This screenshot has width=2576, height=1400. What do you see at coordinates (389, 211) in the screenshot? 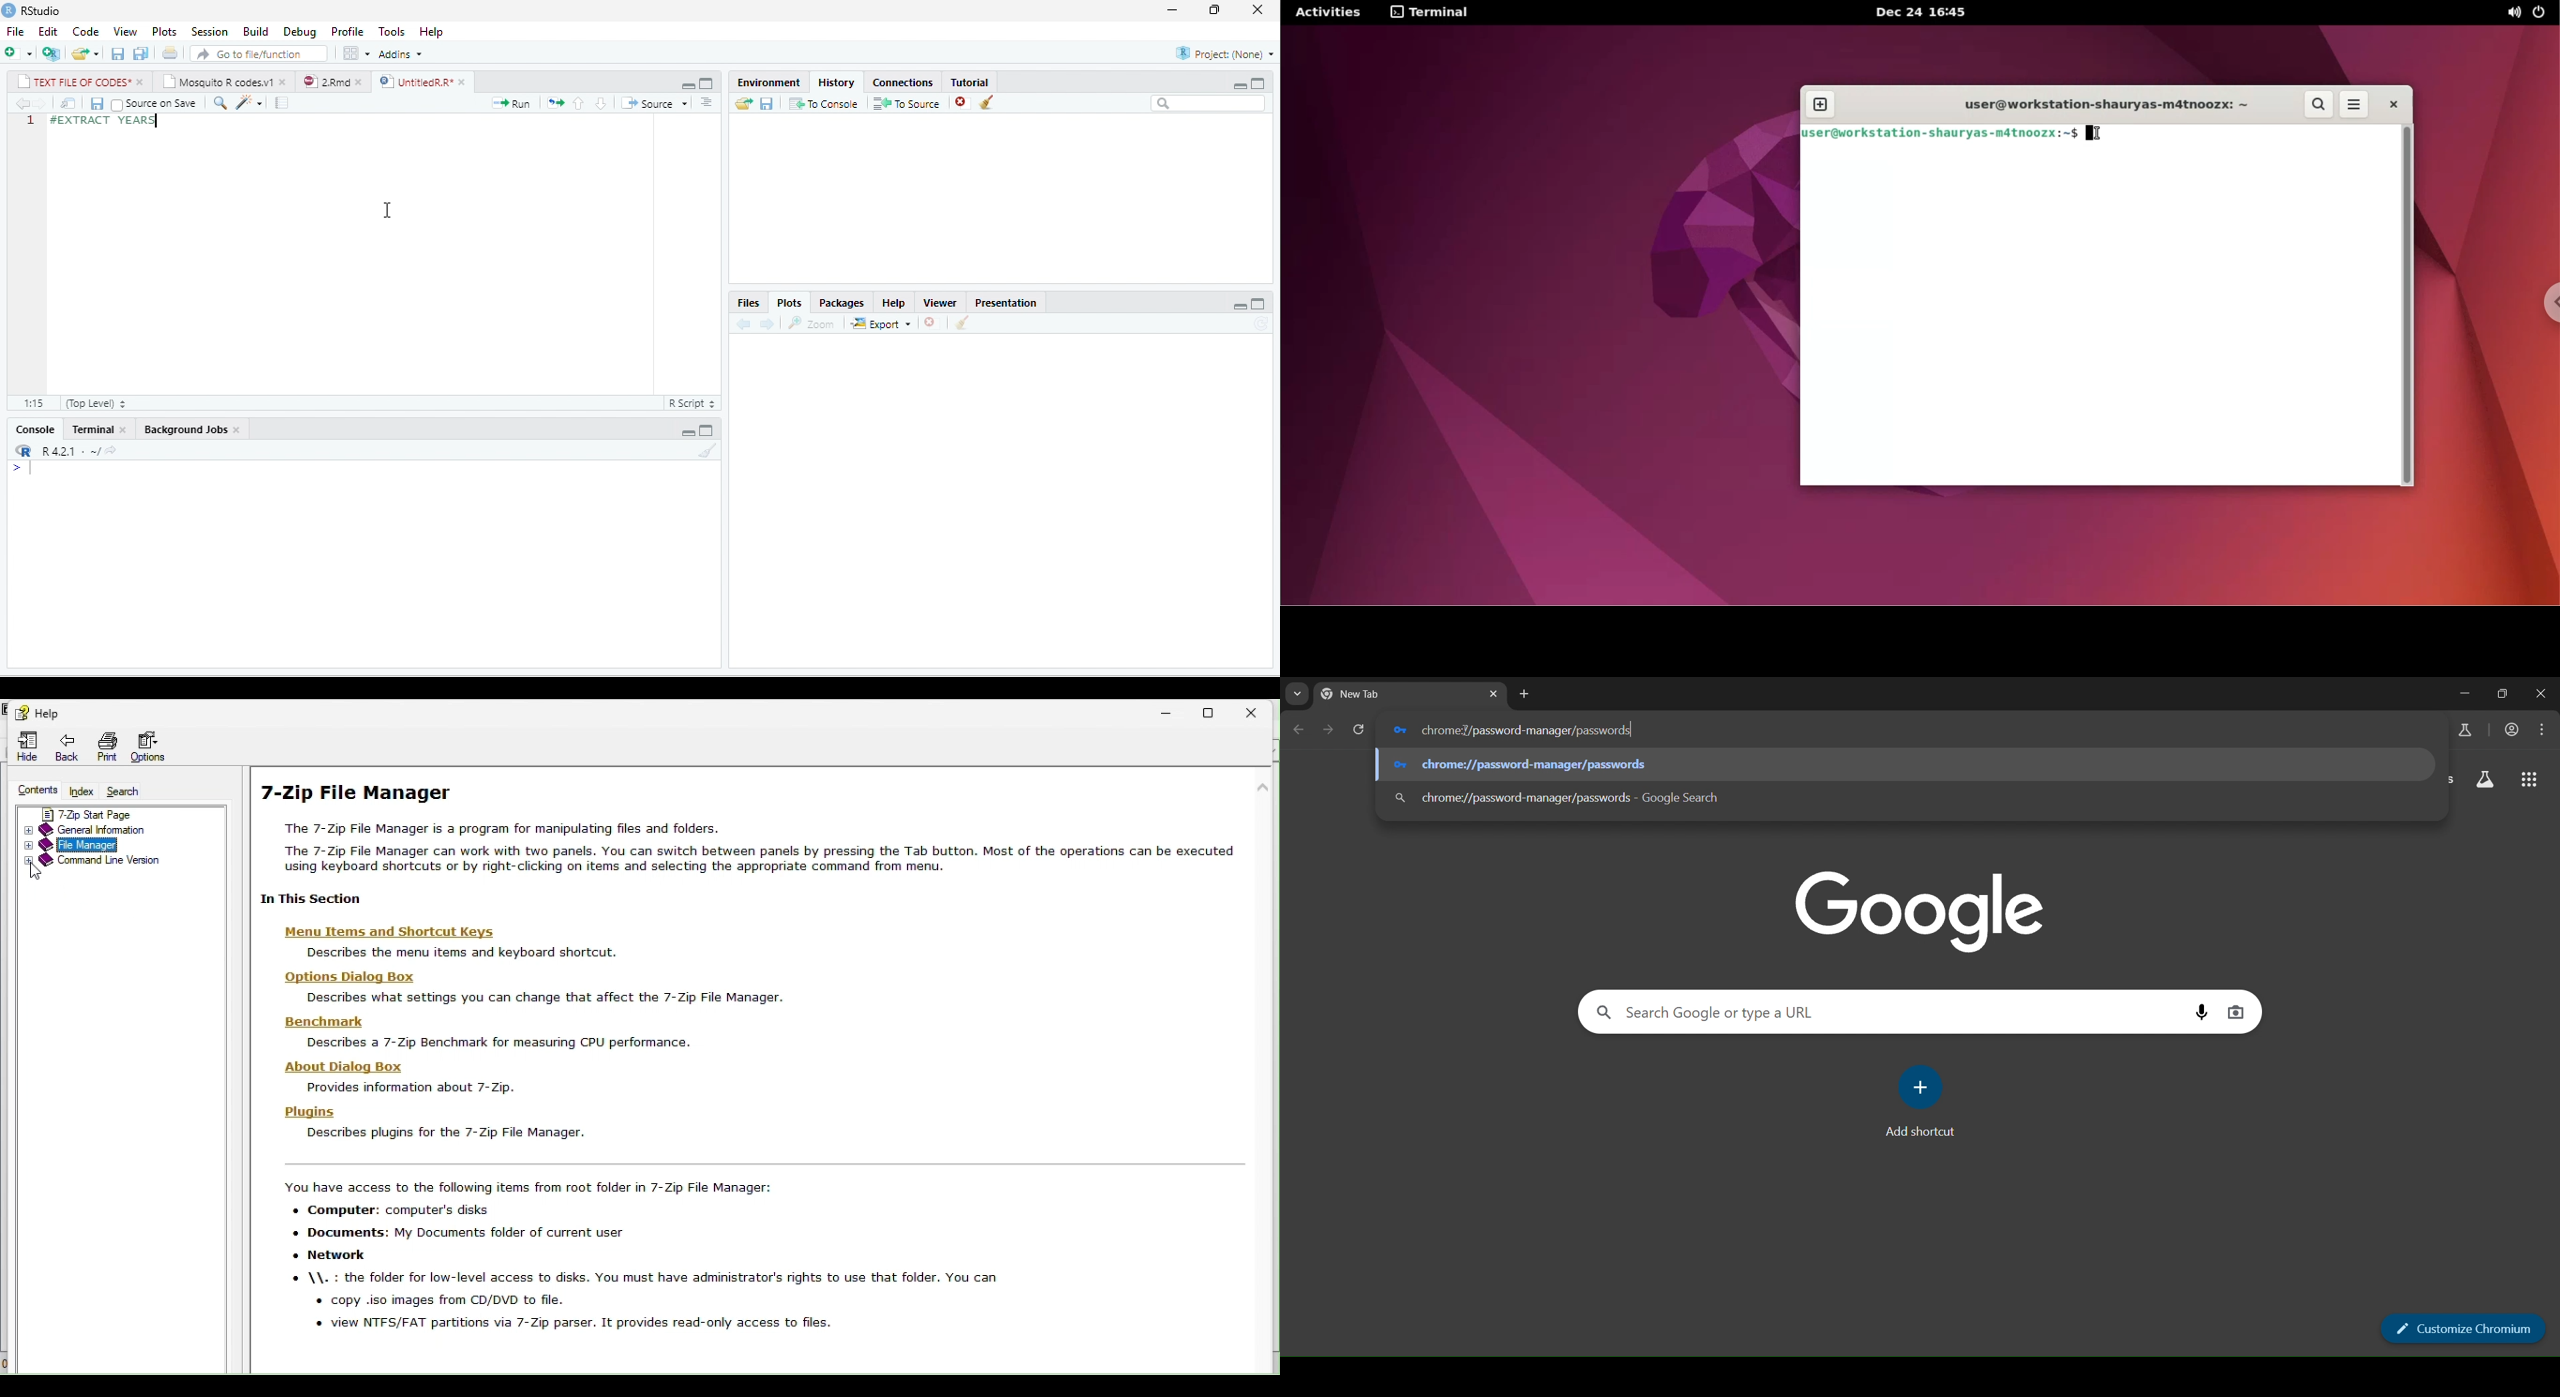
I see `cursor` at bounding box center [389, 211].